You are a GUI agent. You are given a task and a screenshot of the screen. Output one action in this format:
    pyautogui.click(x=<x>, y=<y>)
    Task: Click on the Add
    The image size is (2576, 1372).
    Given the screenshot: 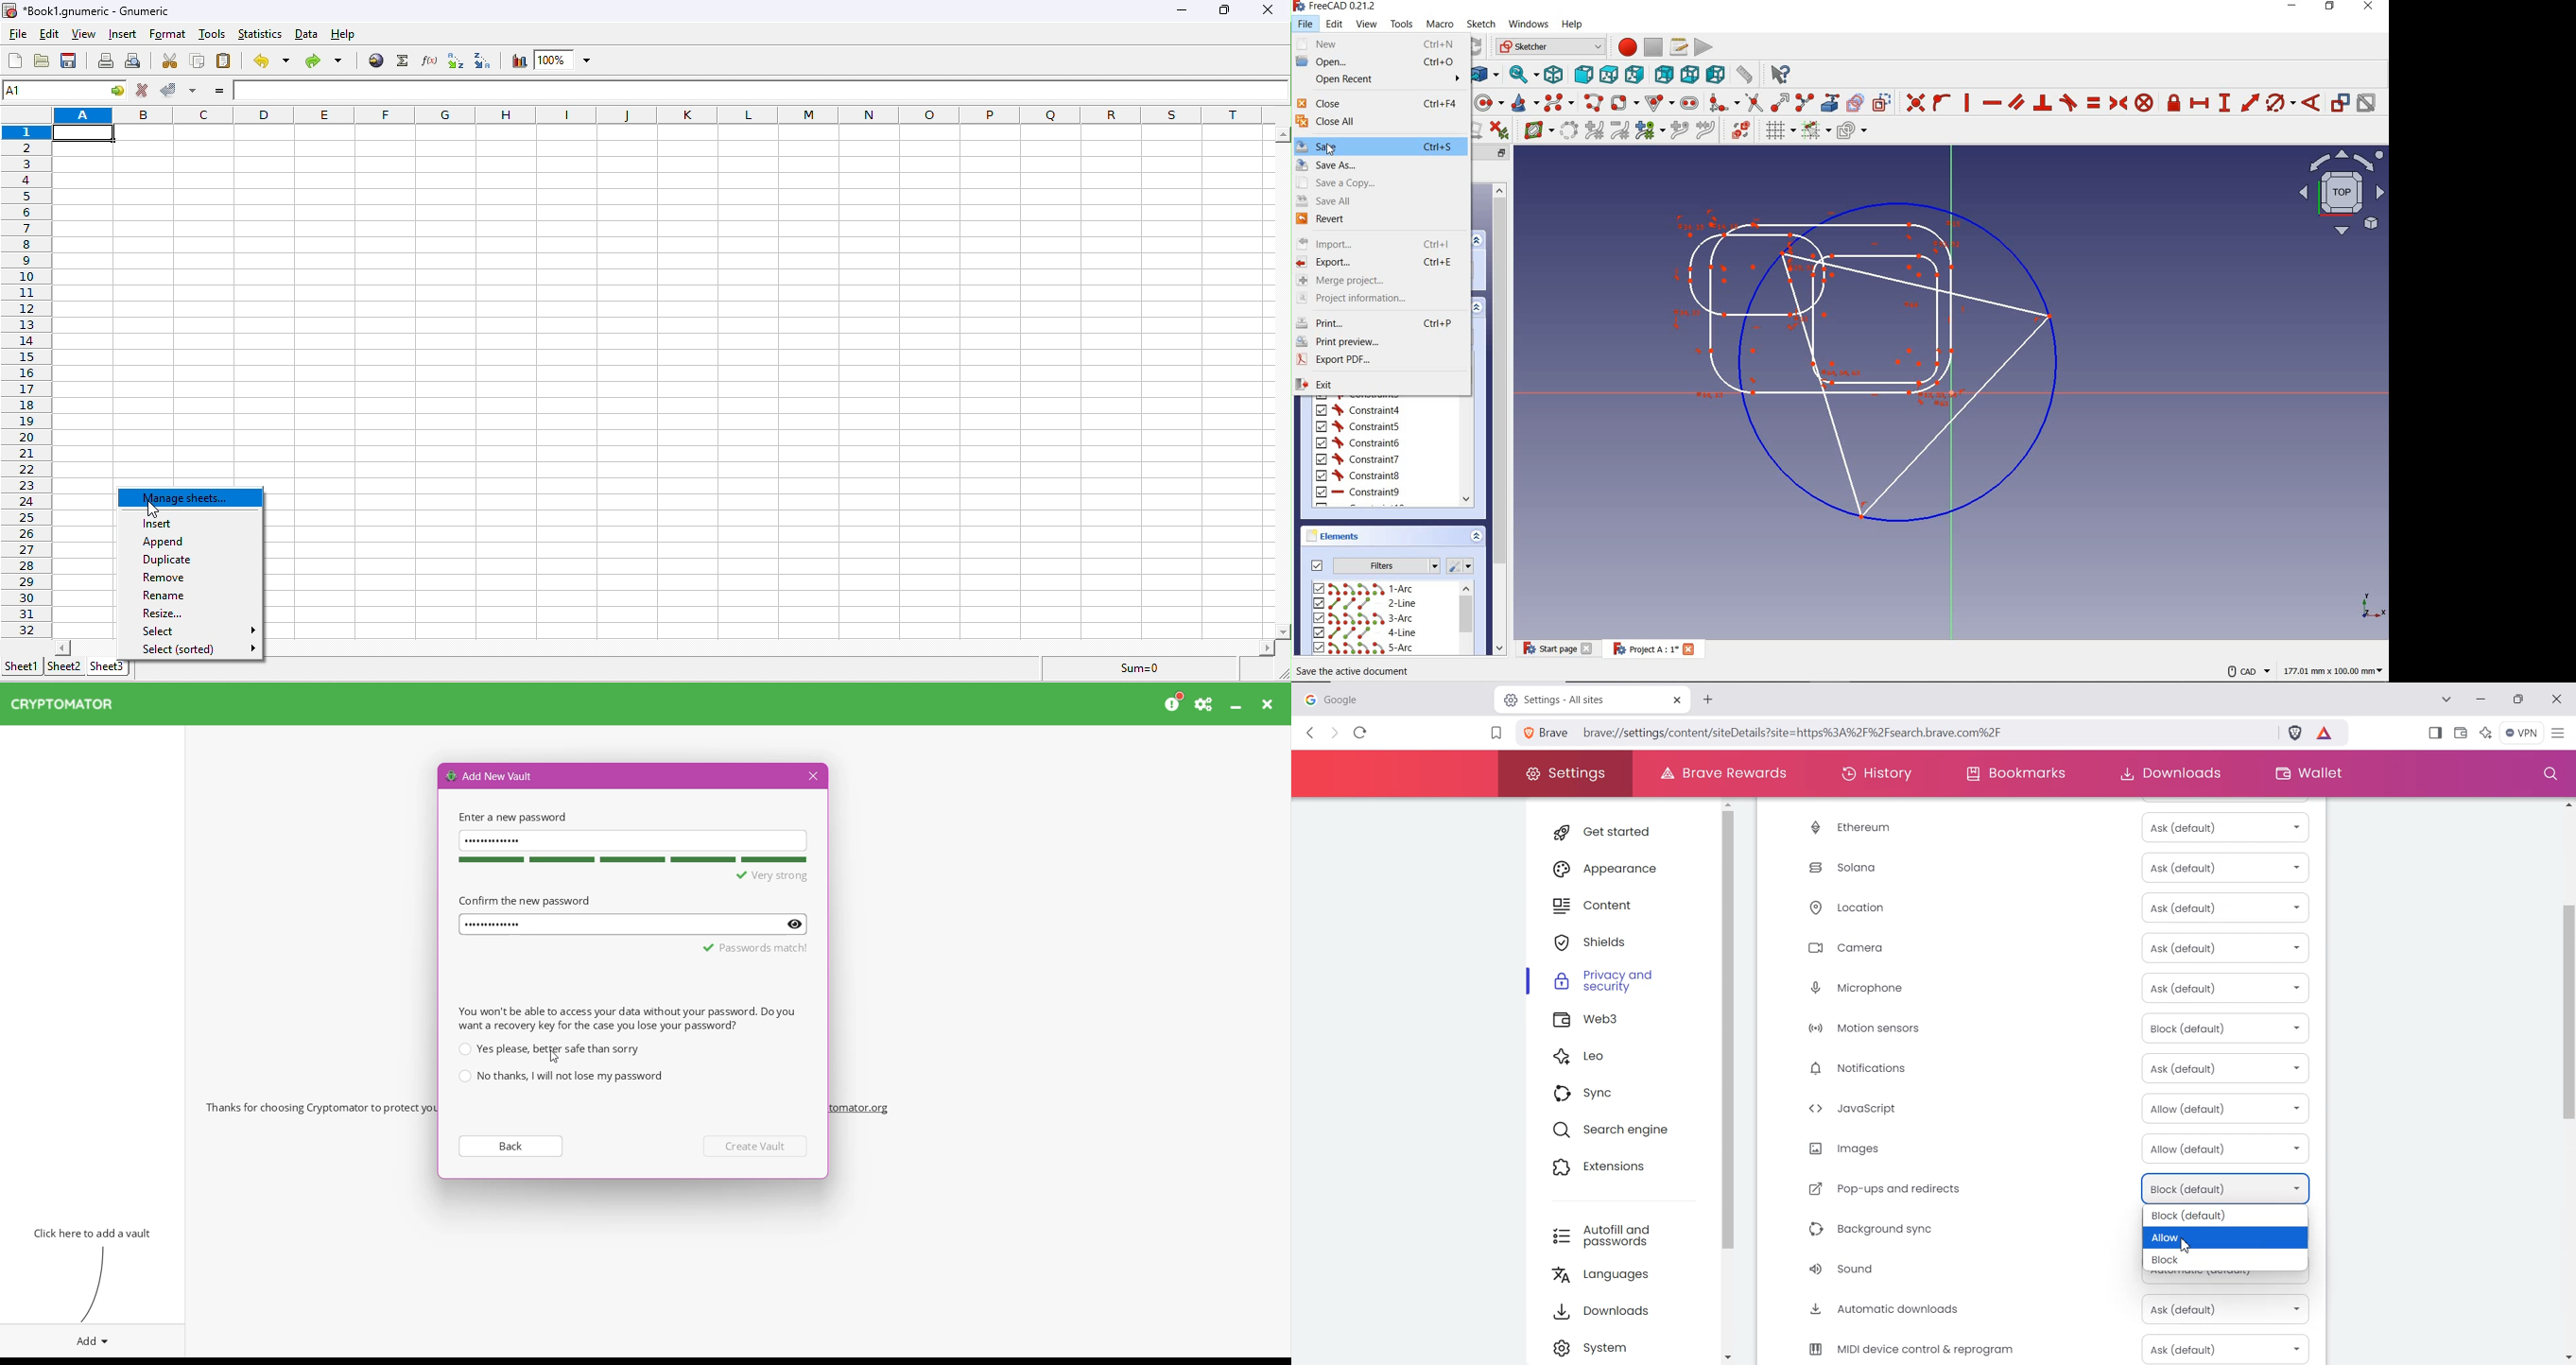 What is the action you would take?
    pyautogui.click(x=93, y=1339)
    